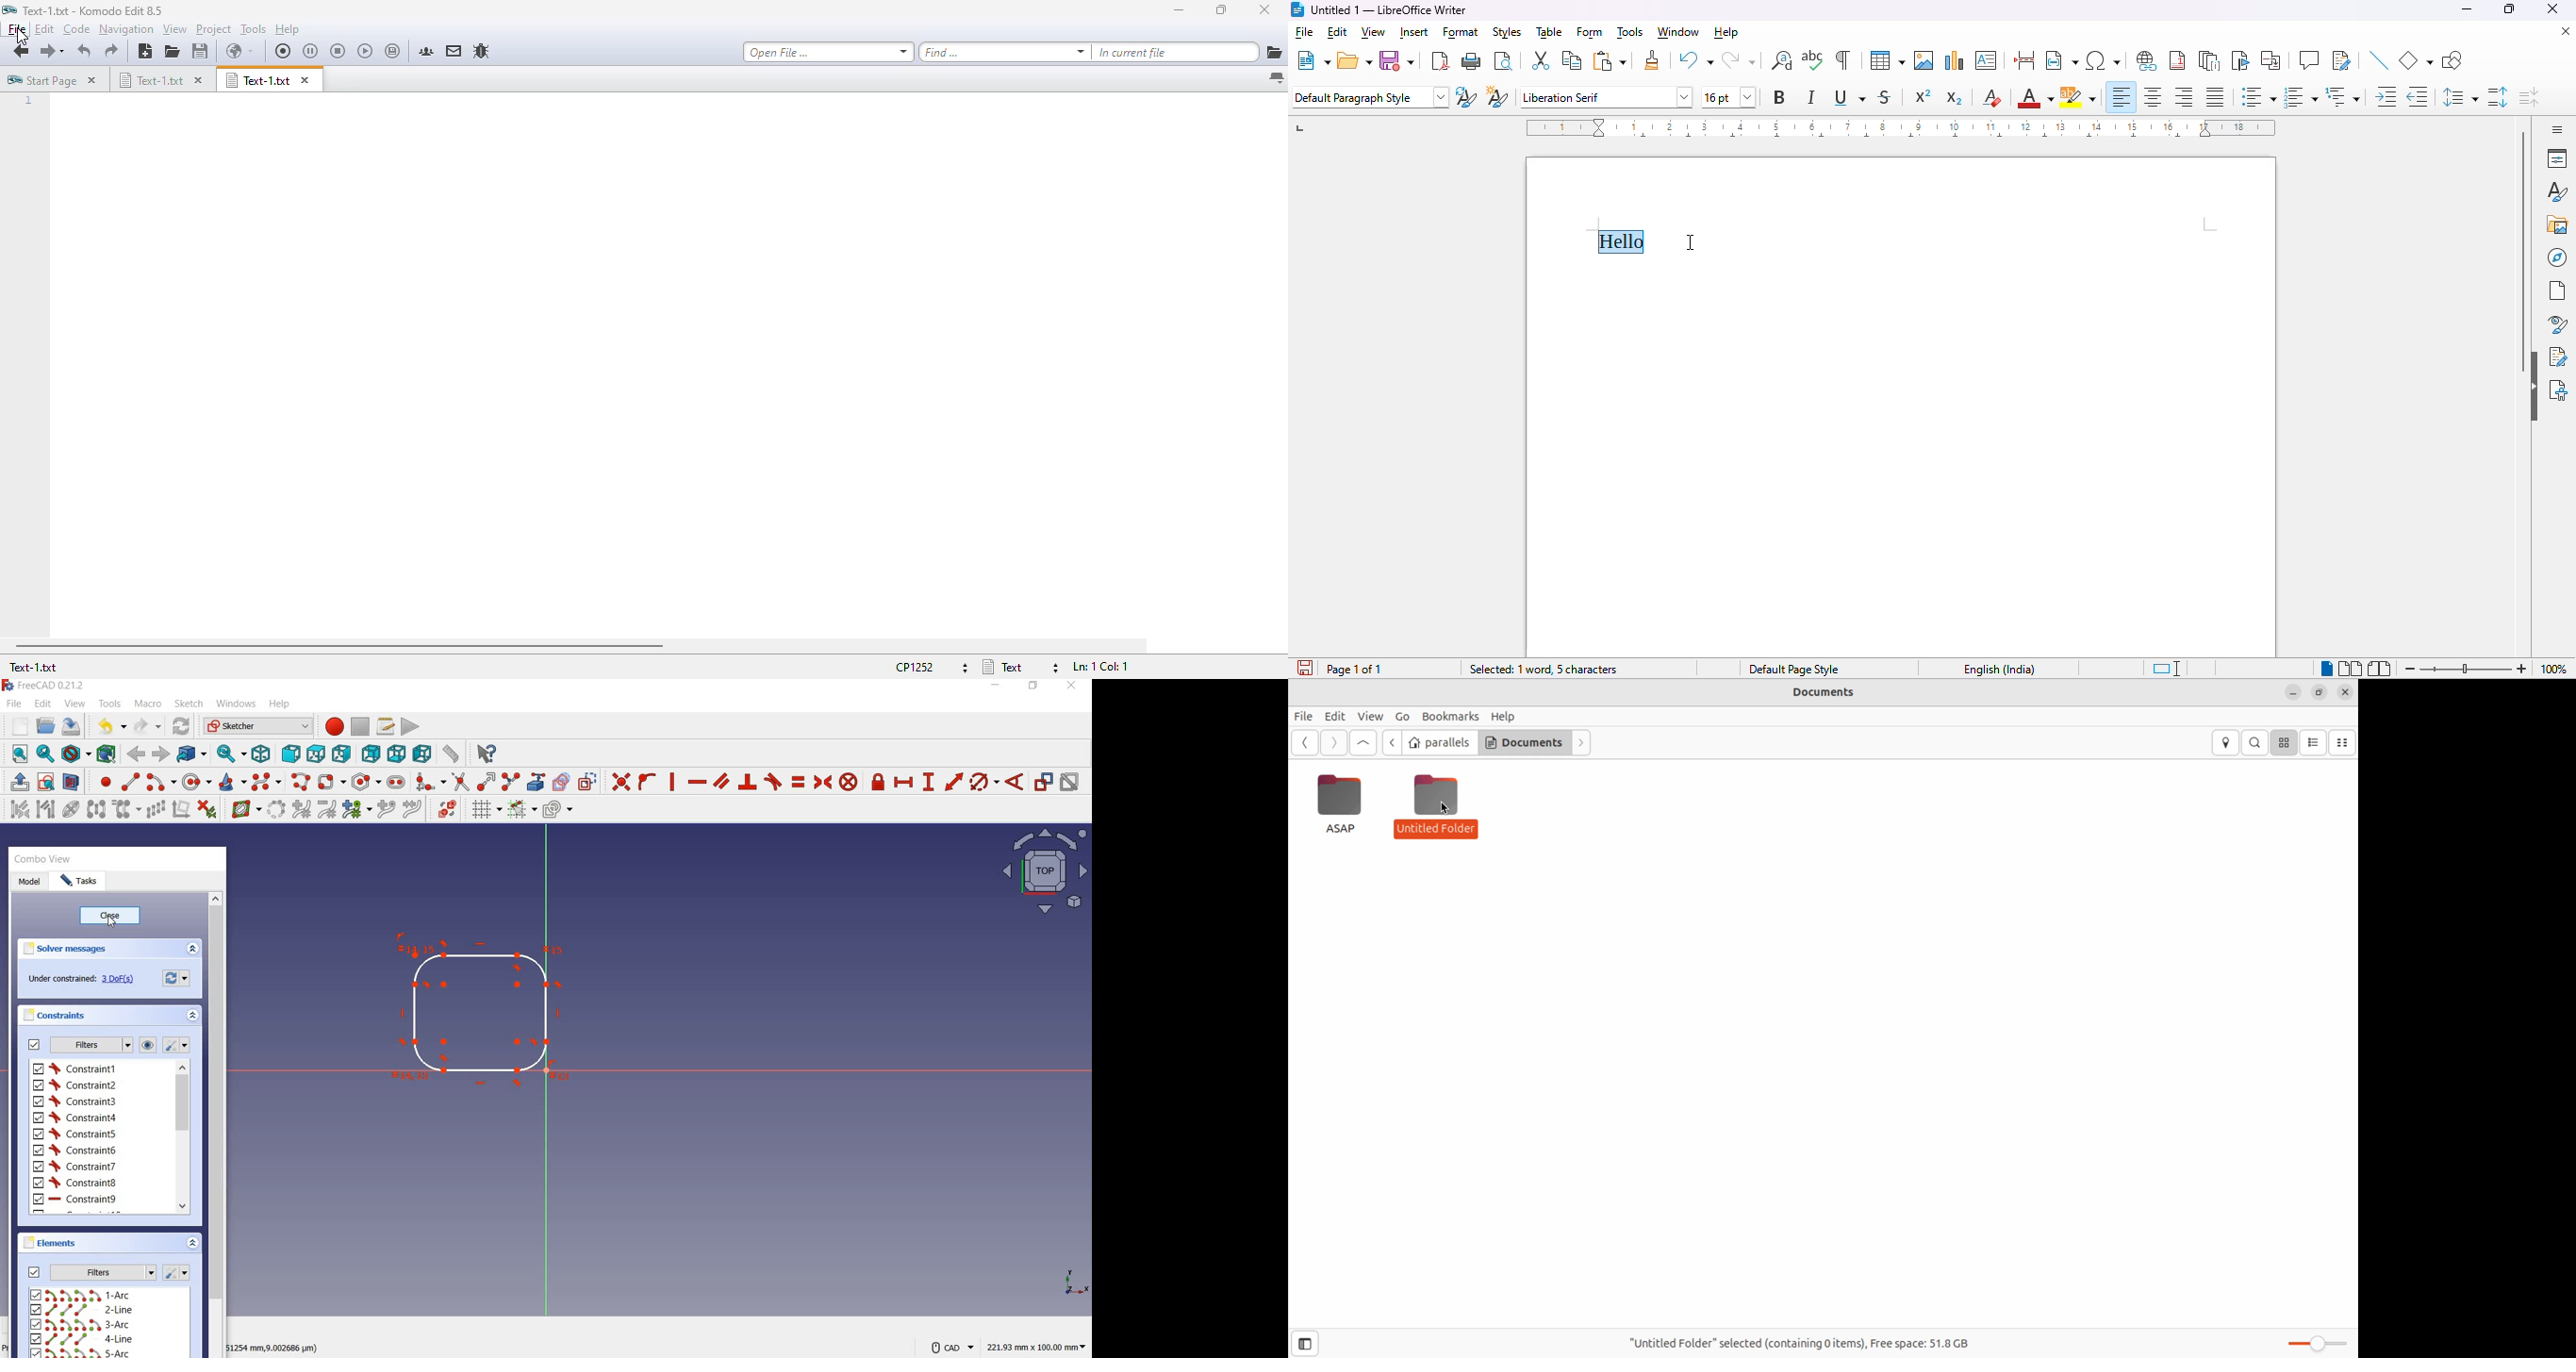 This screenshot has width=2576, height=1372. Describe the element at coordinates (41, 79) in the screenshot. I see `start page` at that location.